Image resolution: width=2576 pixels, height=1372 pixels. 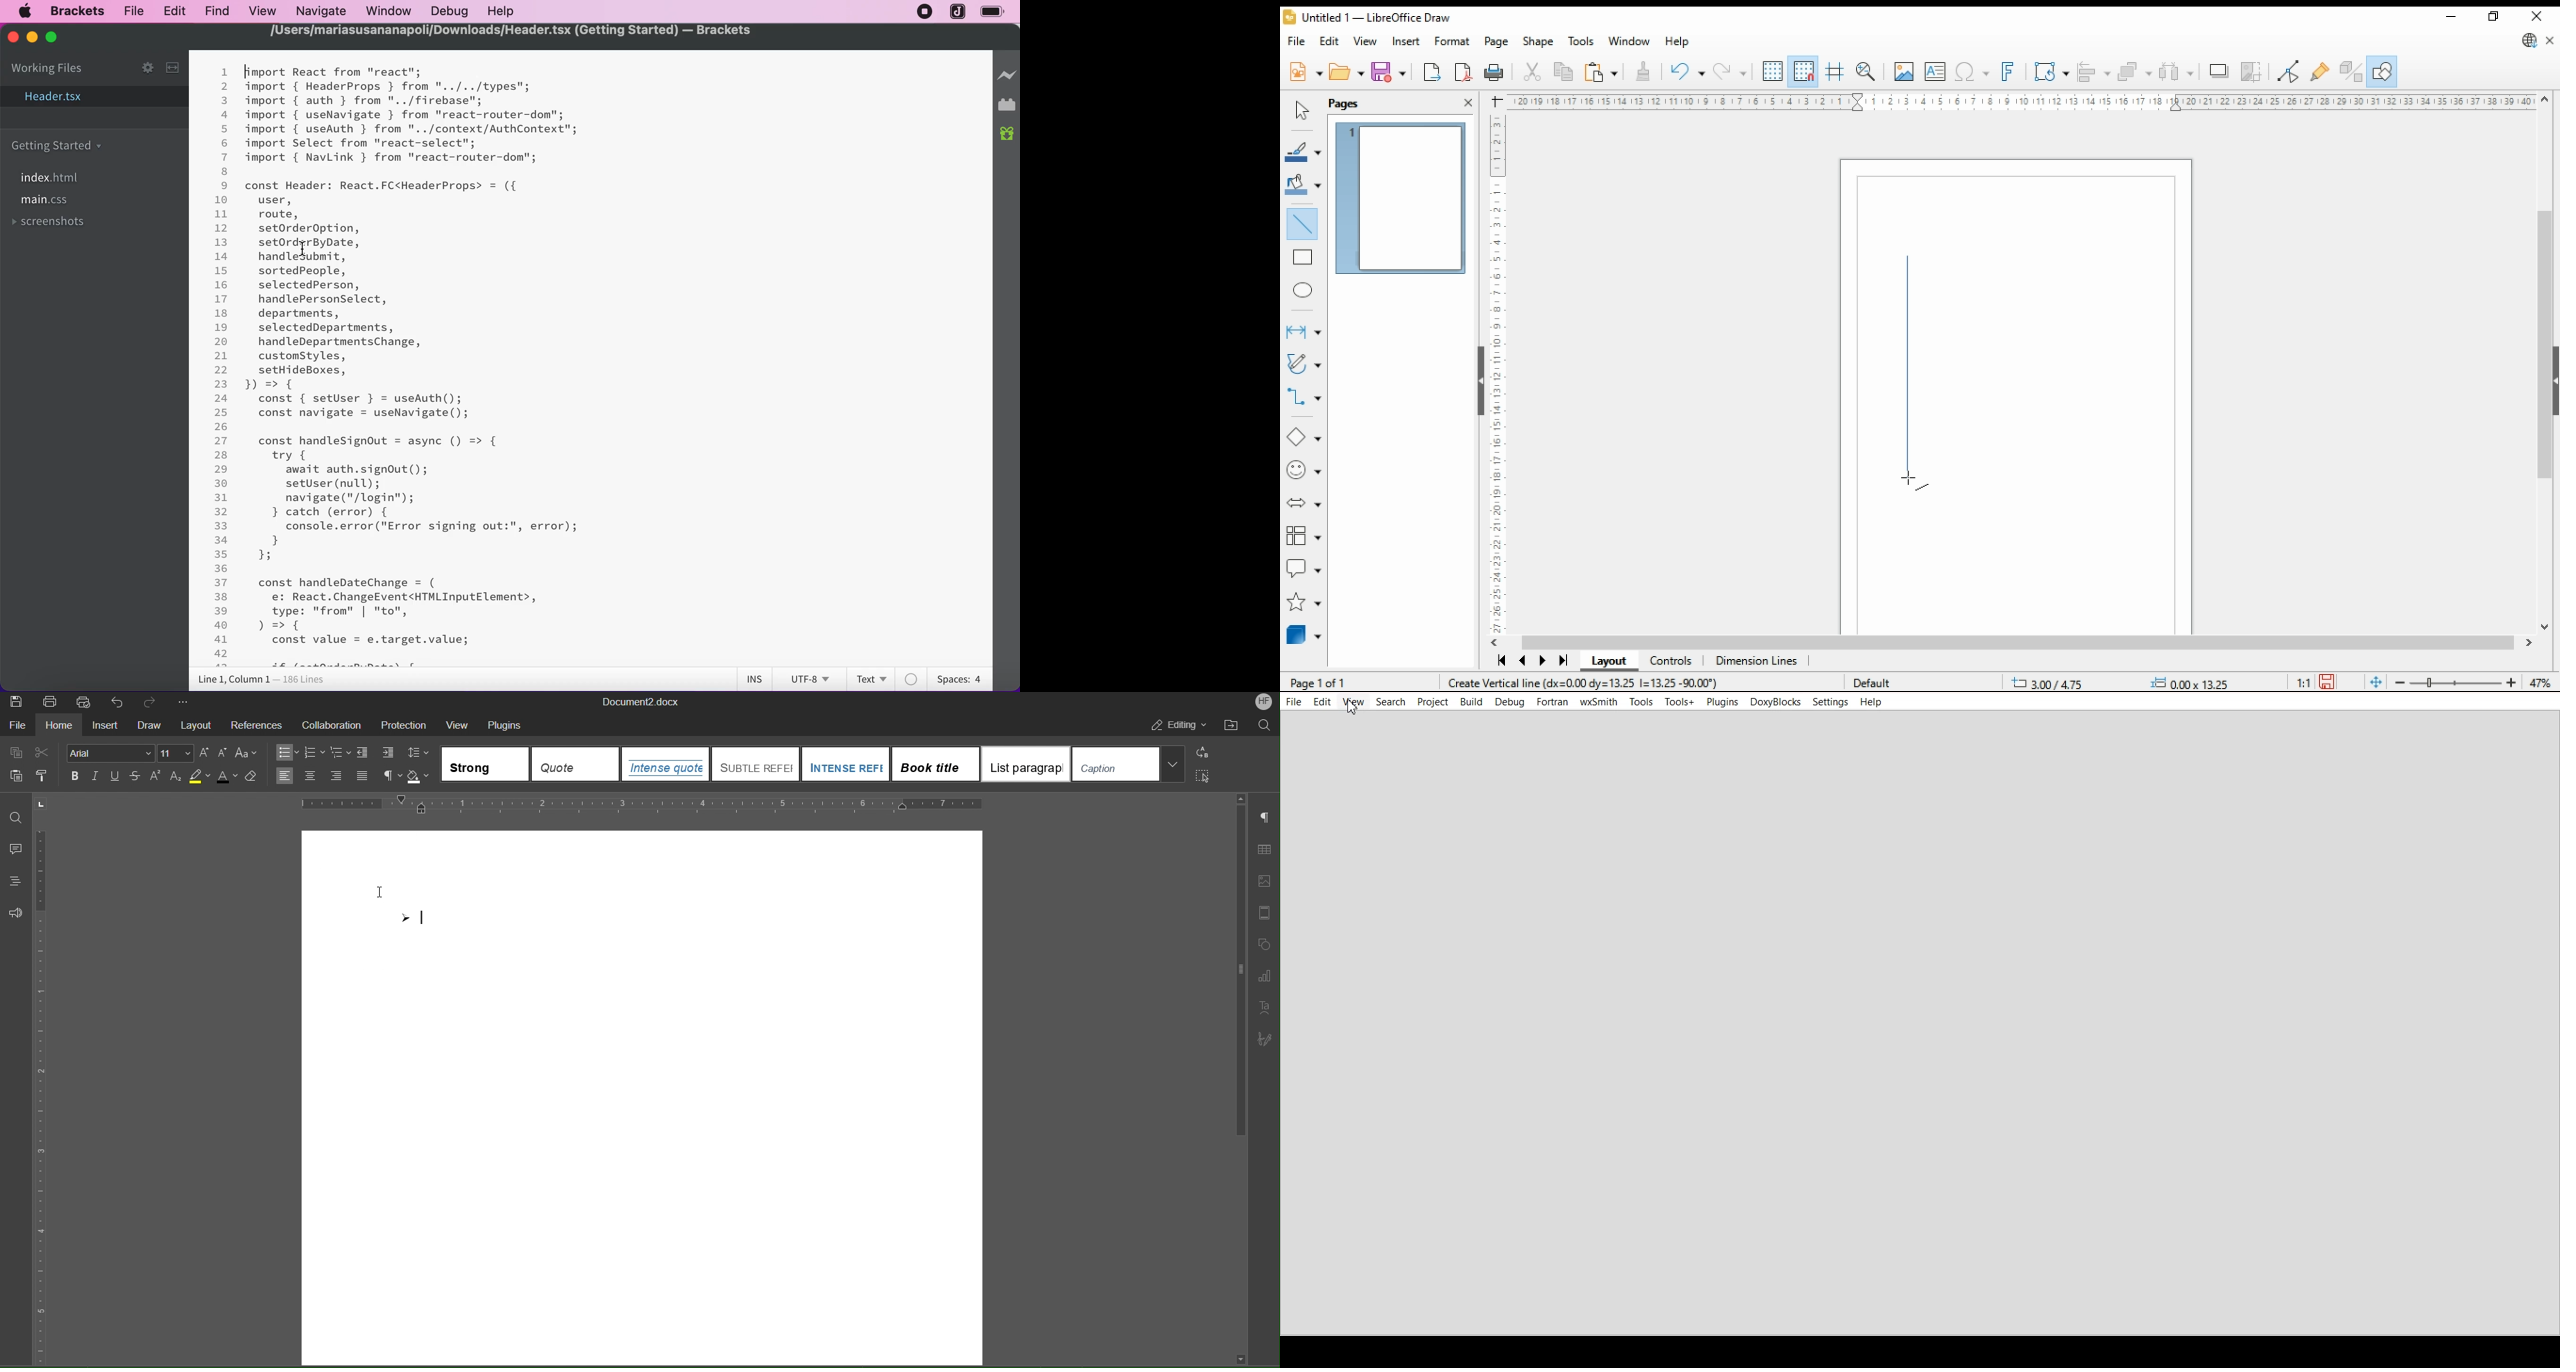 What do you see at coordinates (341, 751) in the screenshot?
I see `Nested List` at bounding box center [341, 751].